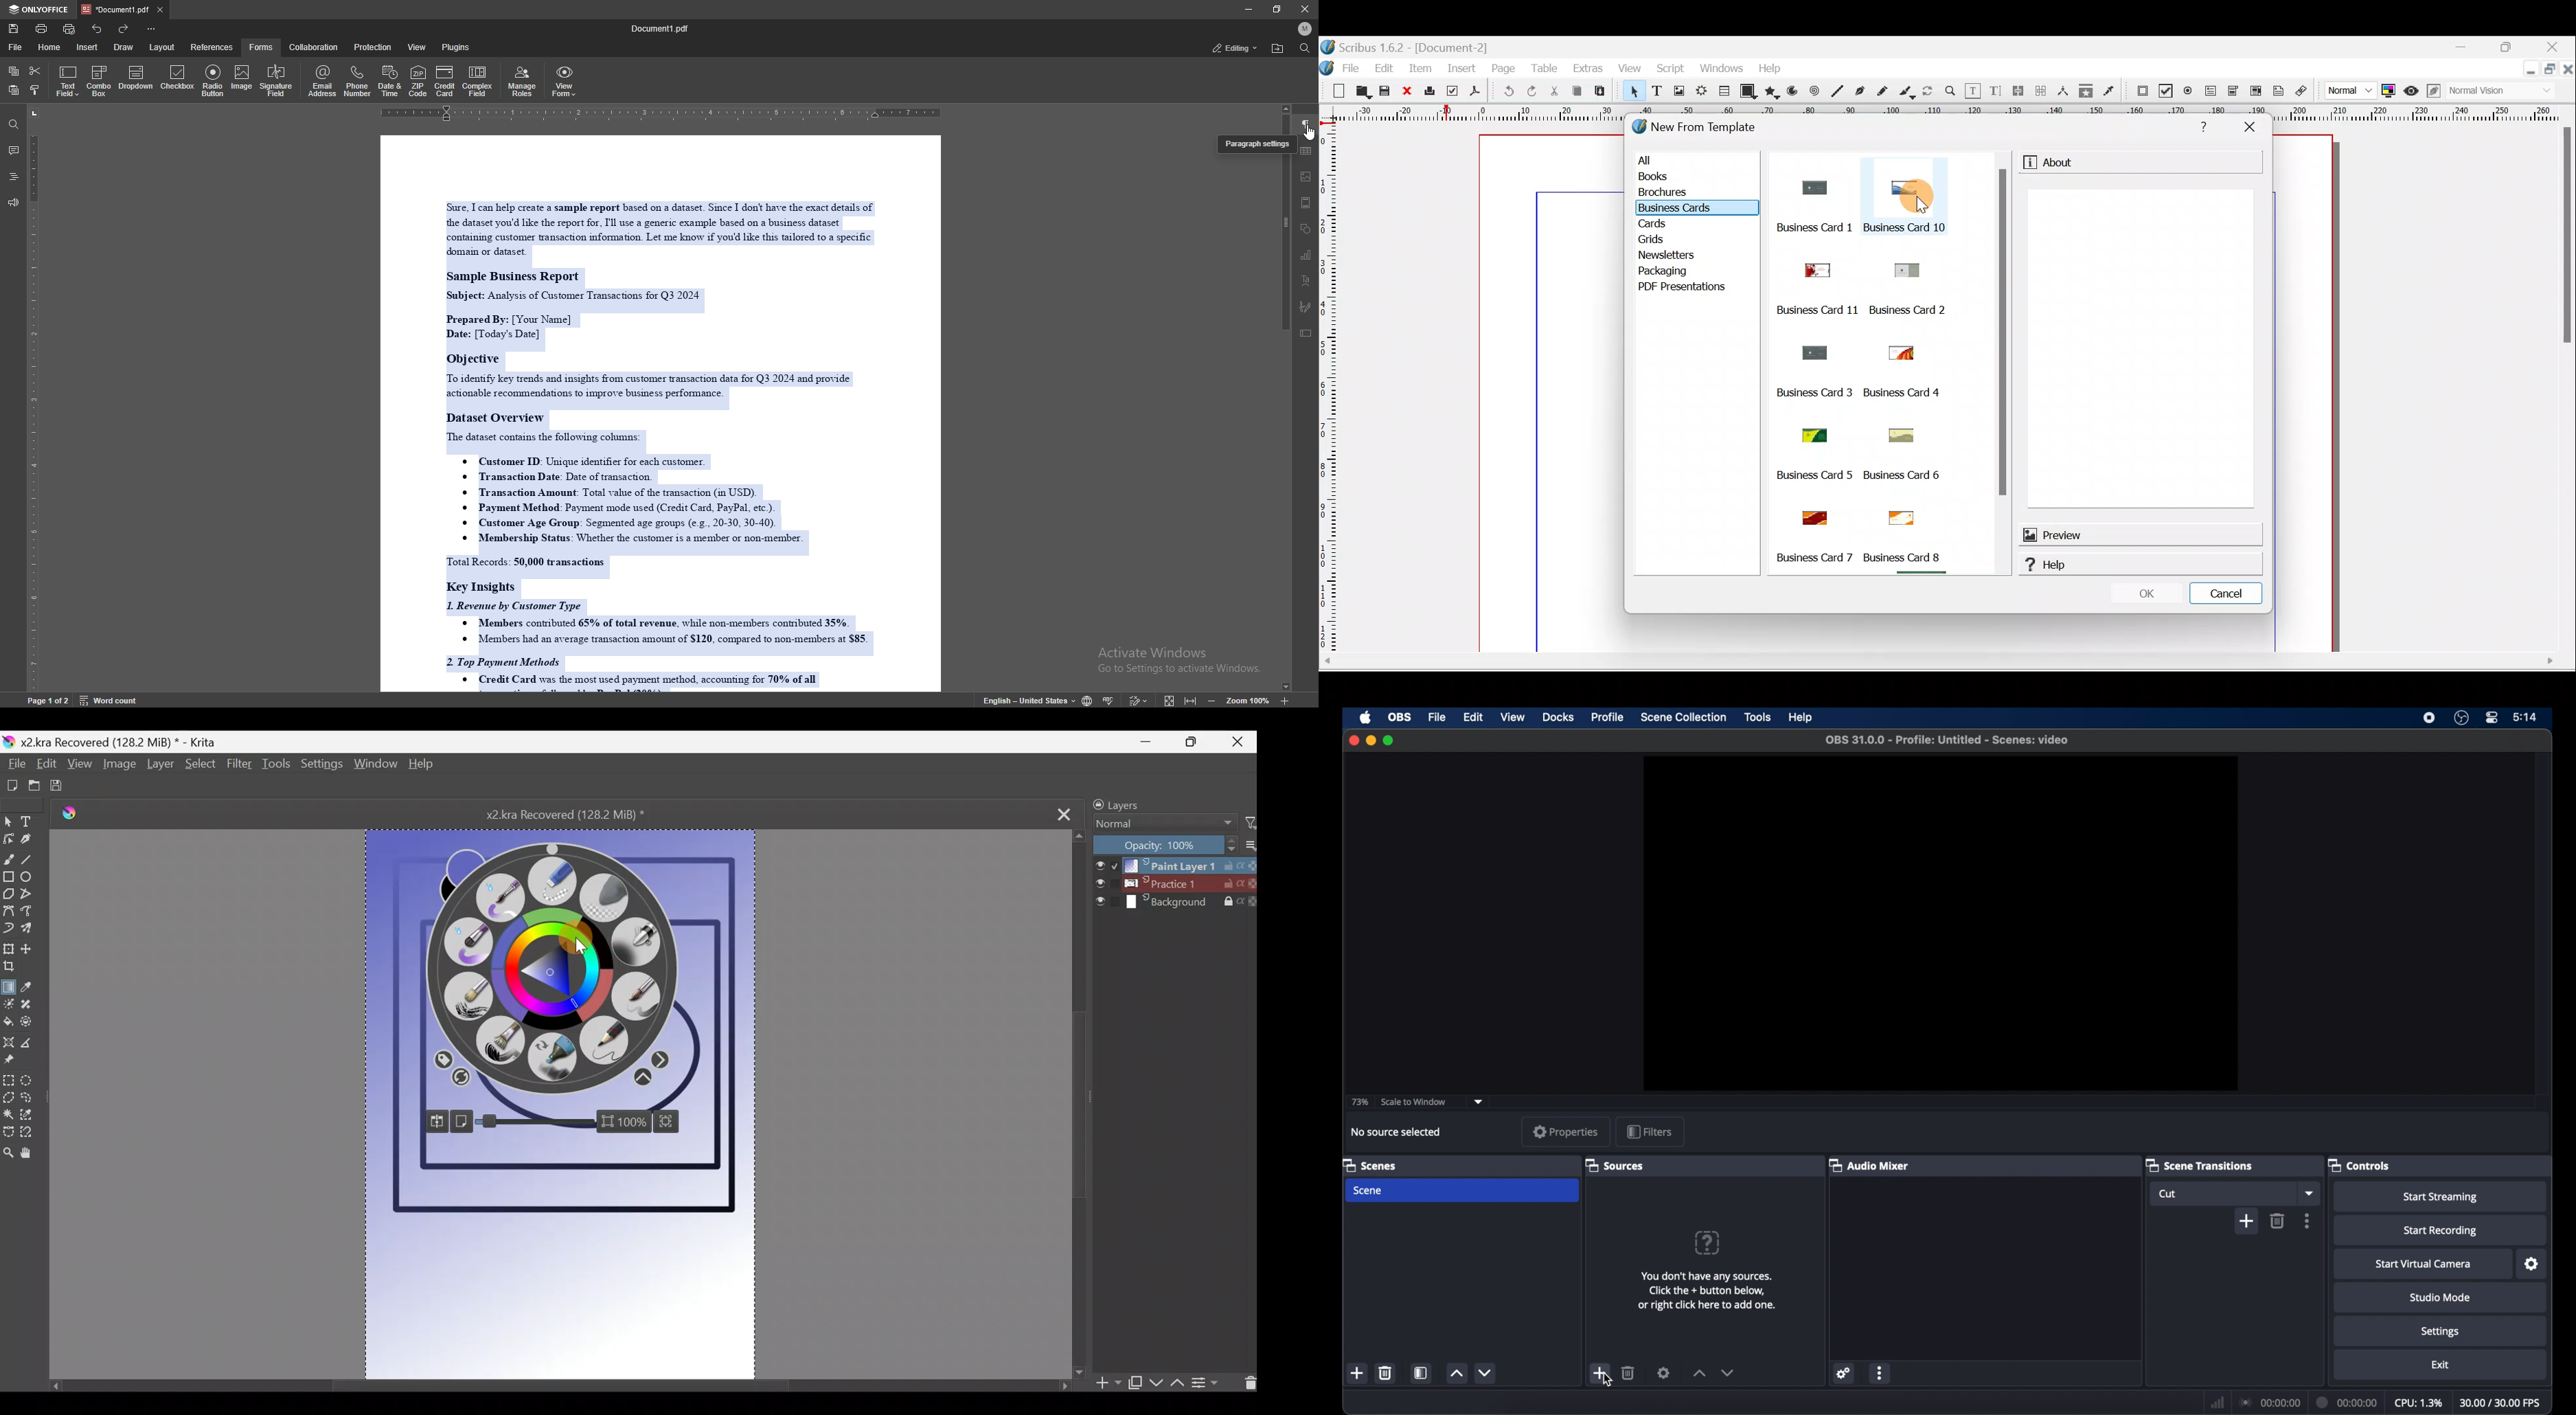  What do you see at coordinates (1801, 717) in the screenshot?
I see `help` at bounding box center [1801, 717].